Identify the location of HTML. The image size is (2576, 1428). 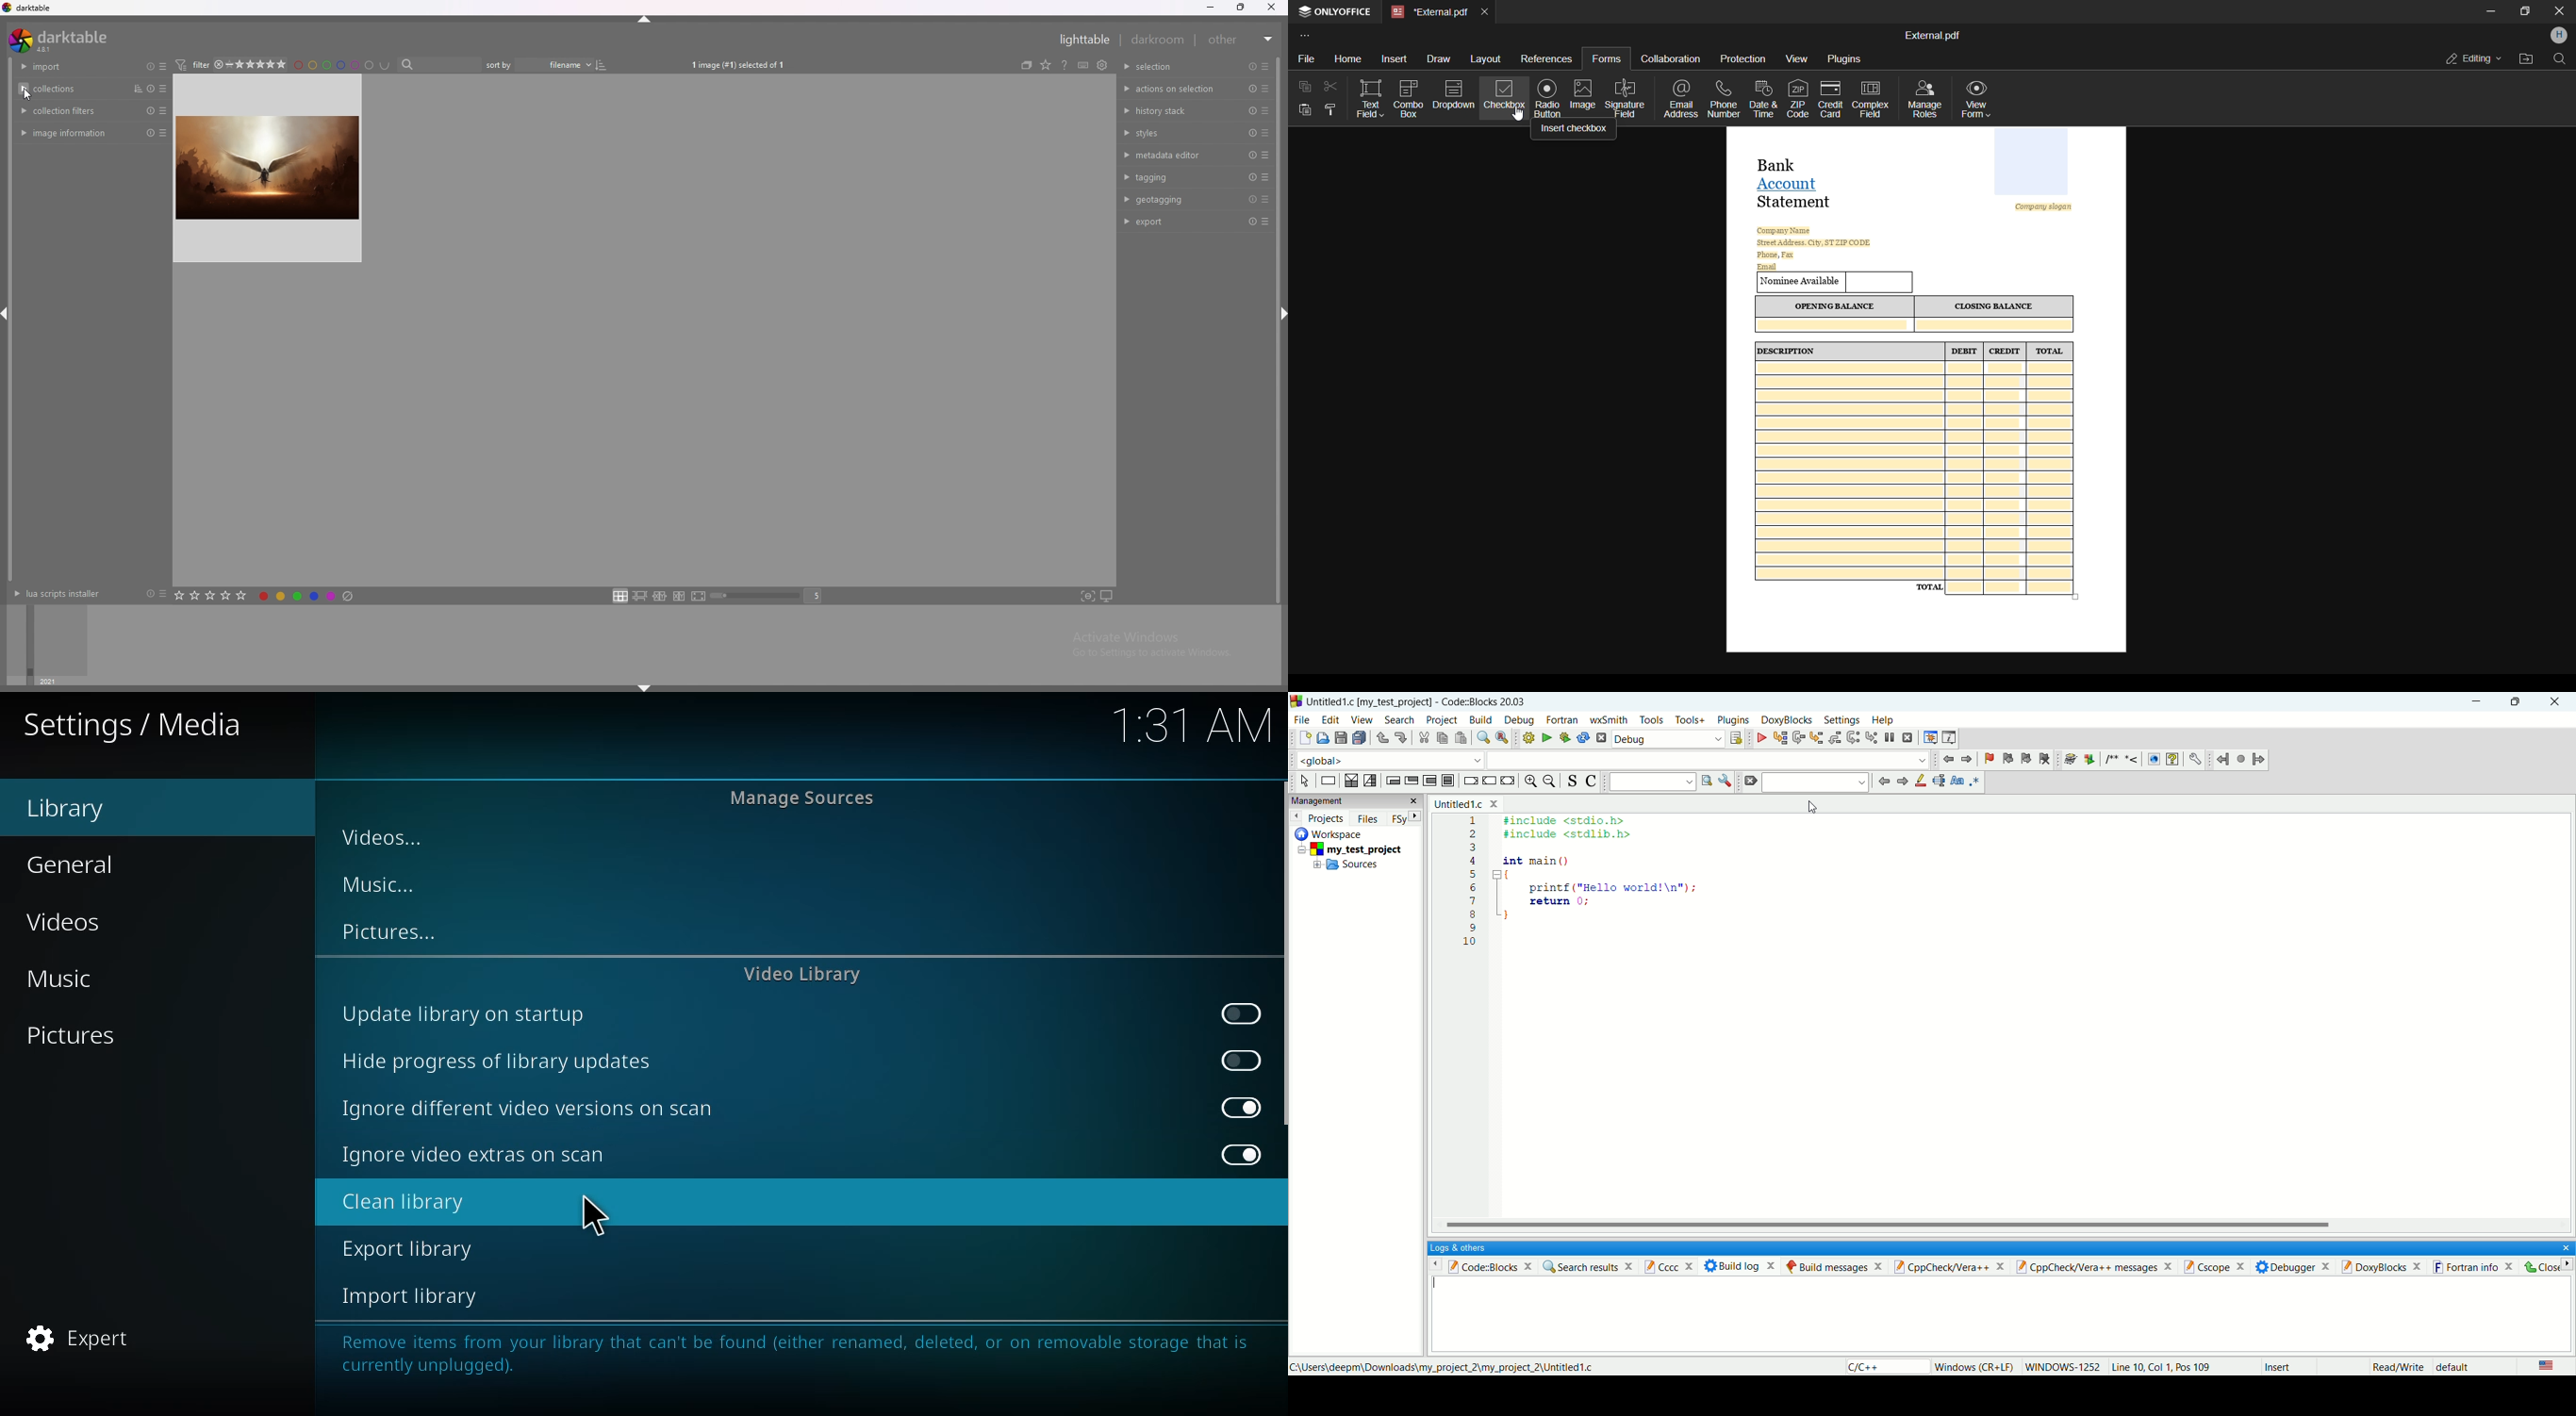
(2153, 760).